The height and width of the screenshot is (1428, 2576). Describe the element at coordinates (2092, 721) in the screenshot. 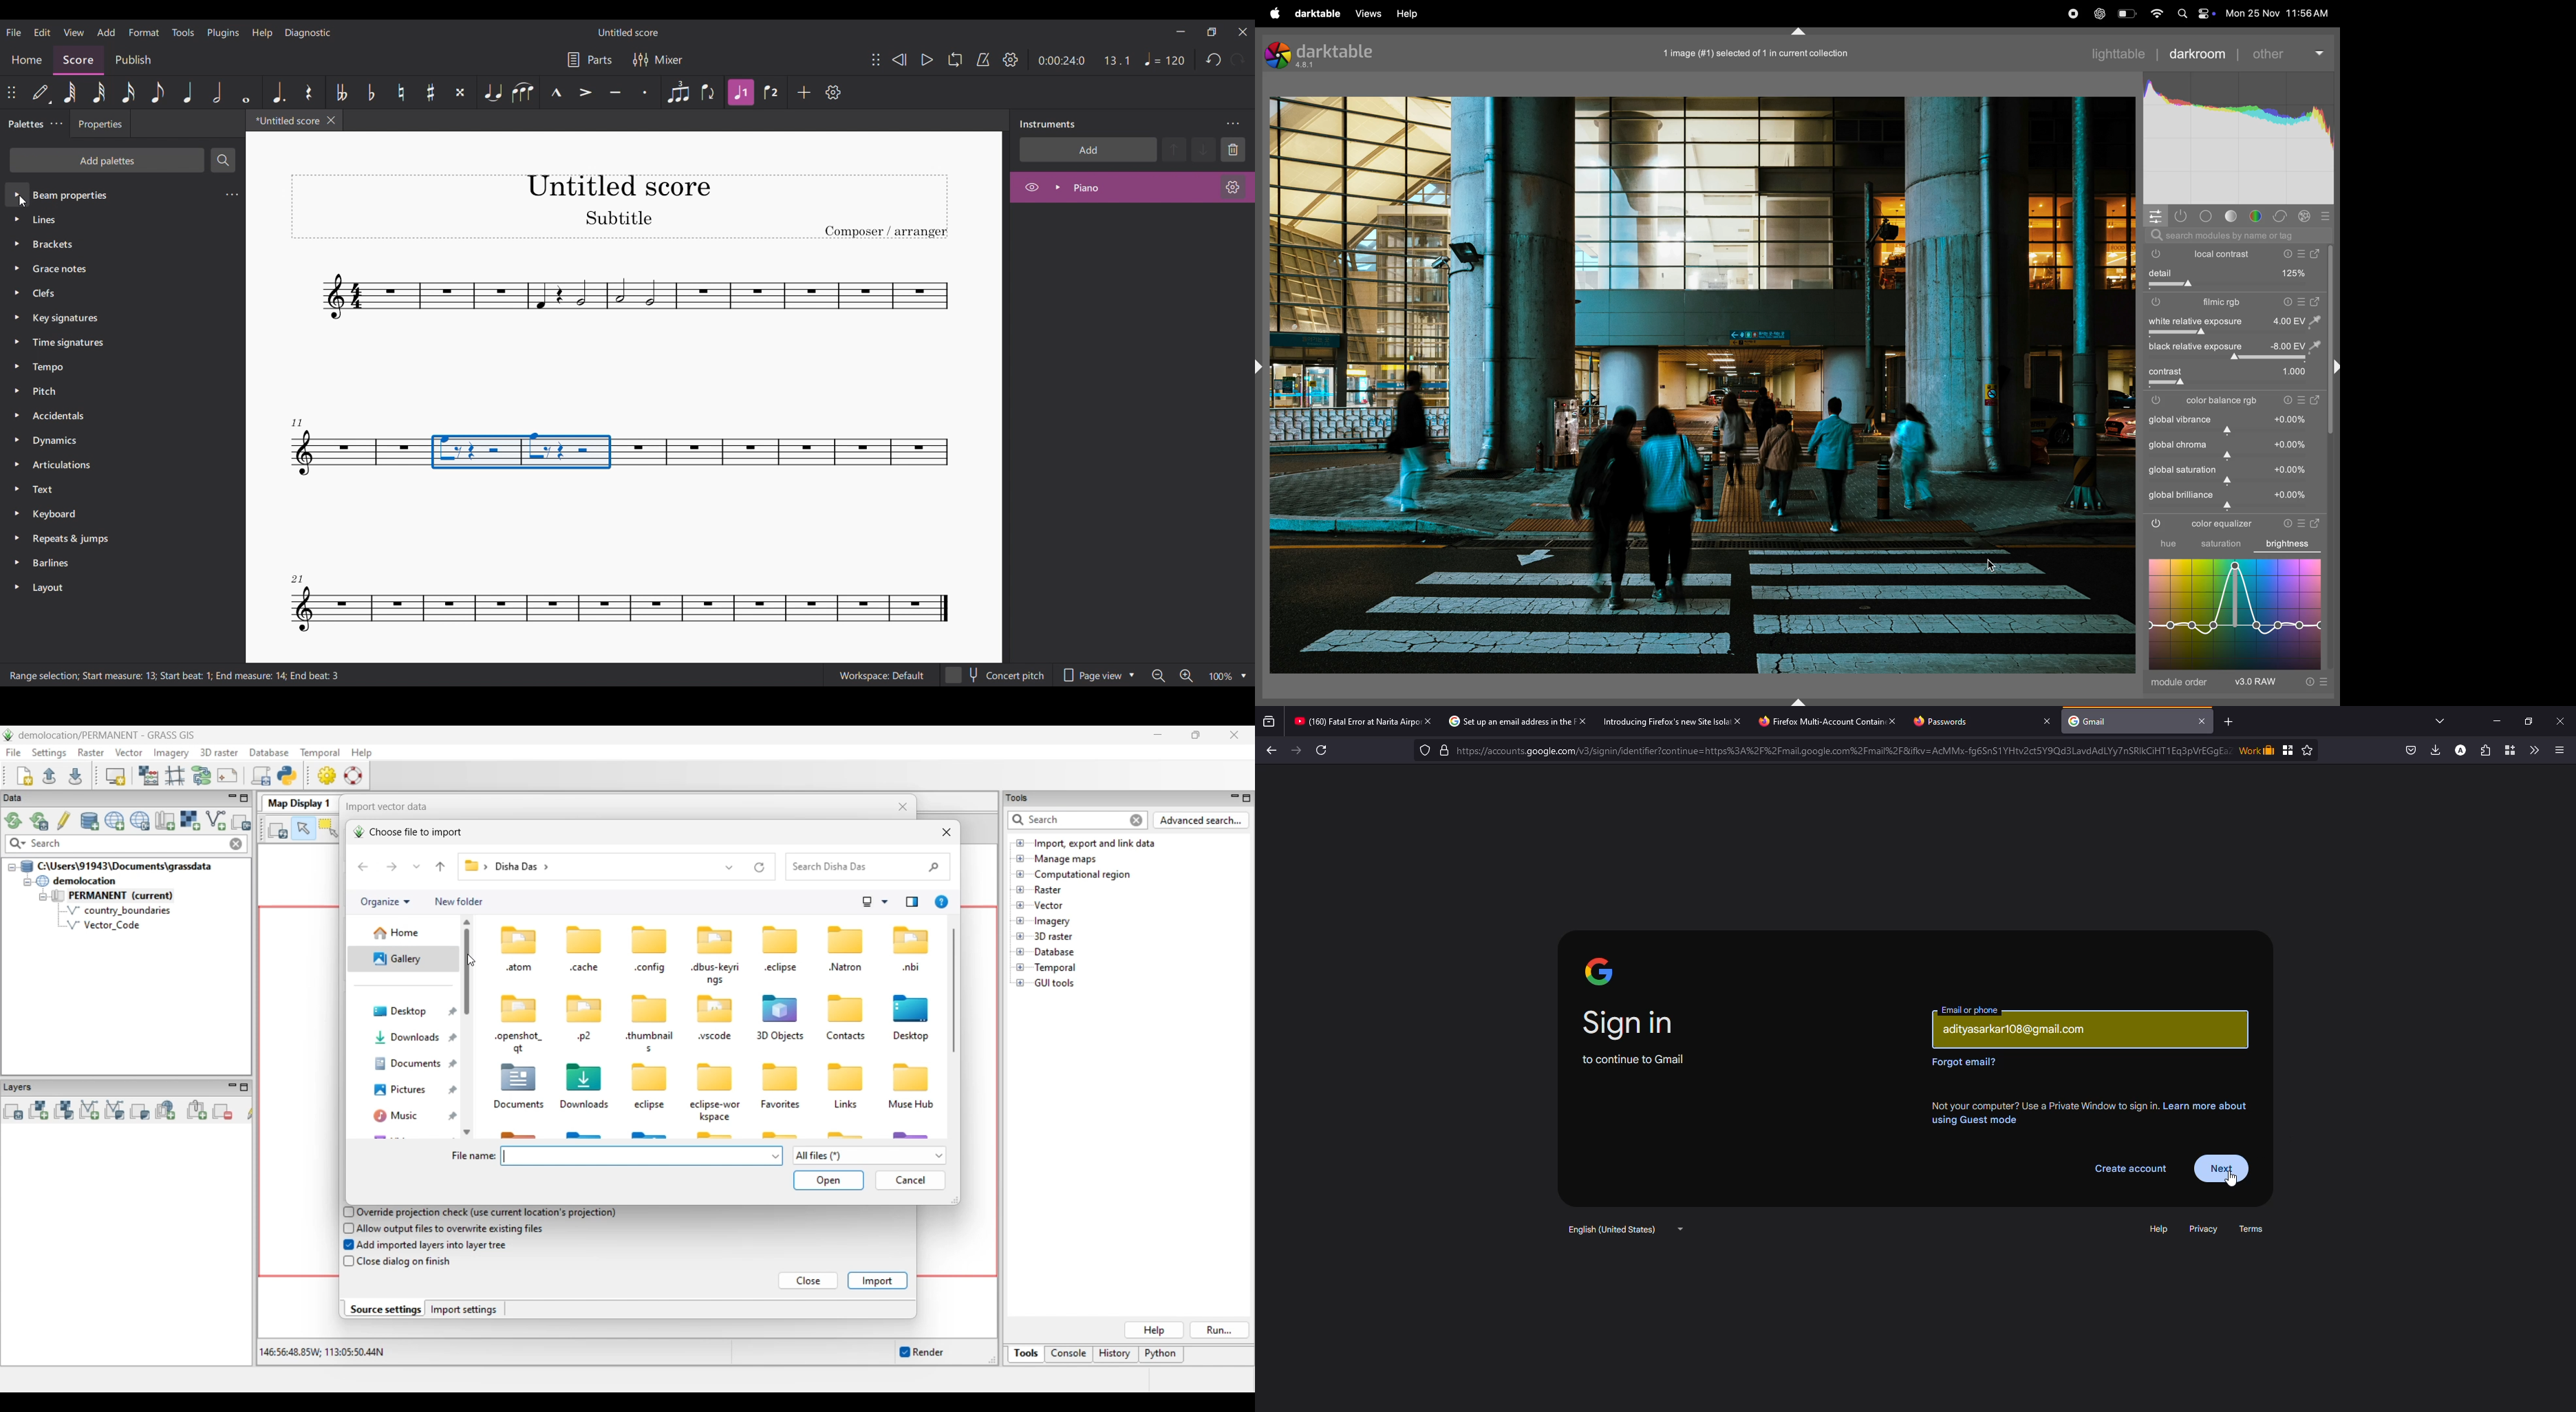

I see `Gmail` at that location.